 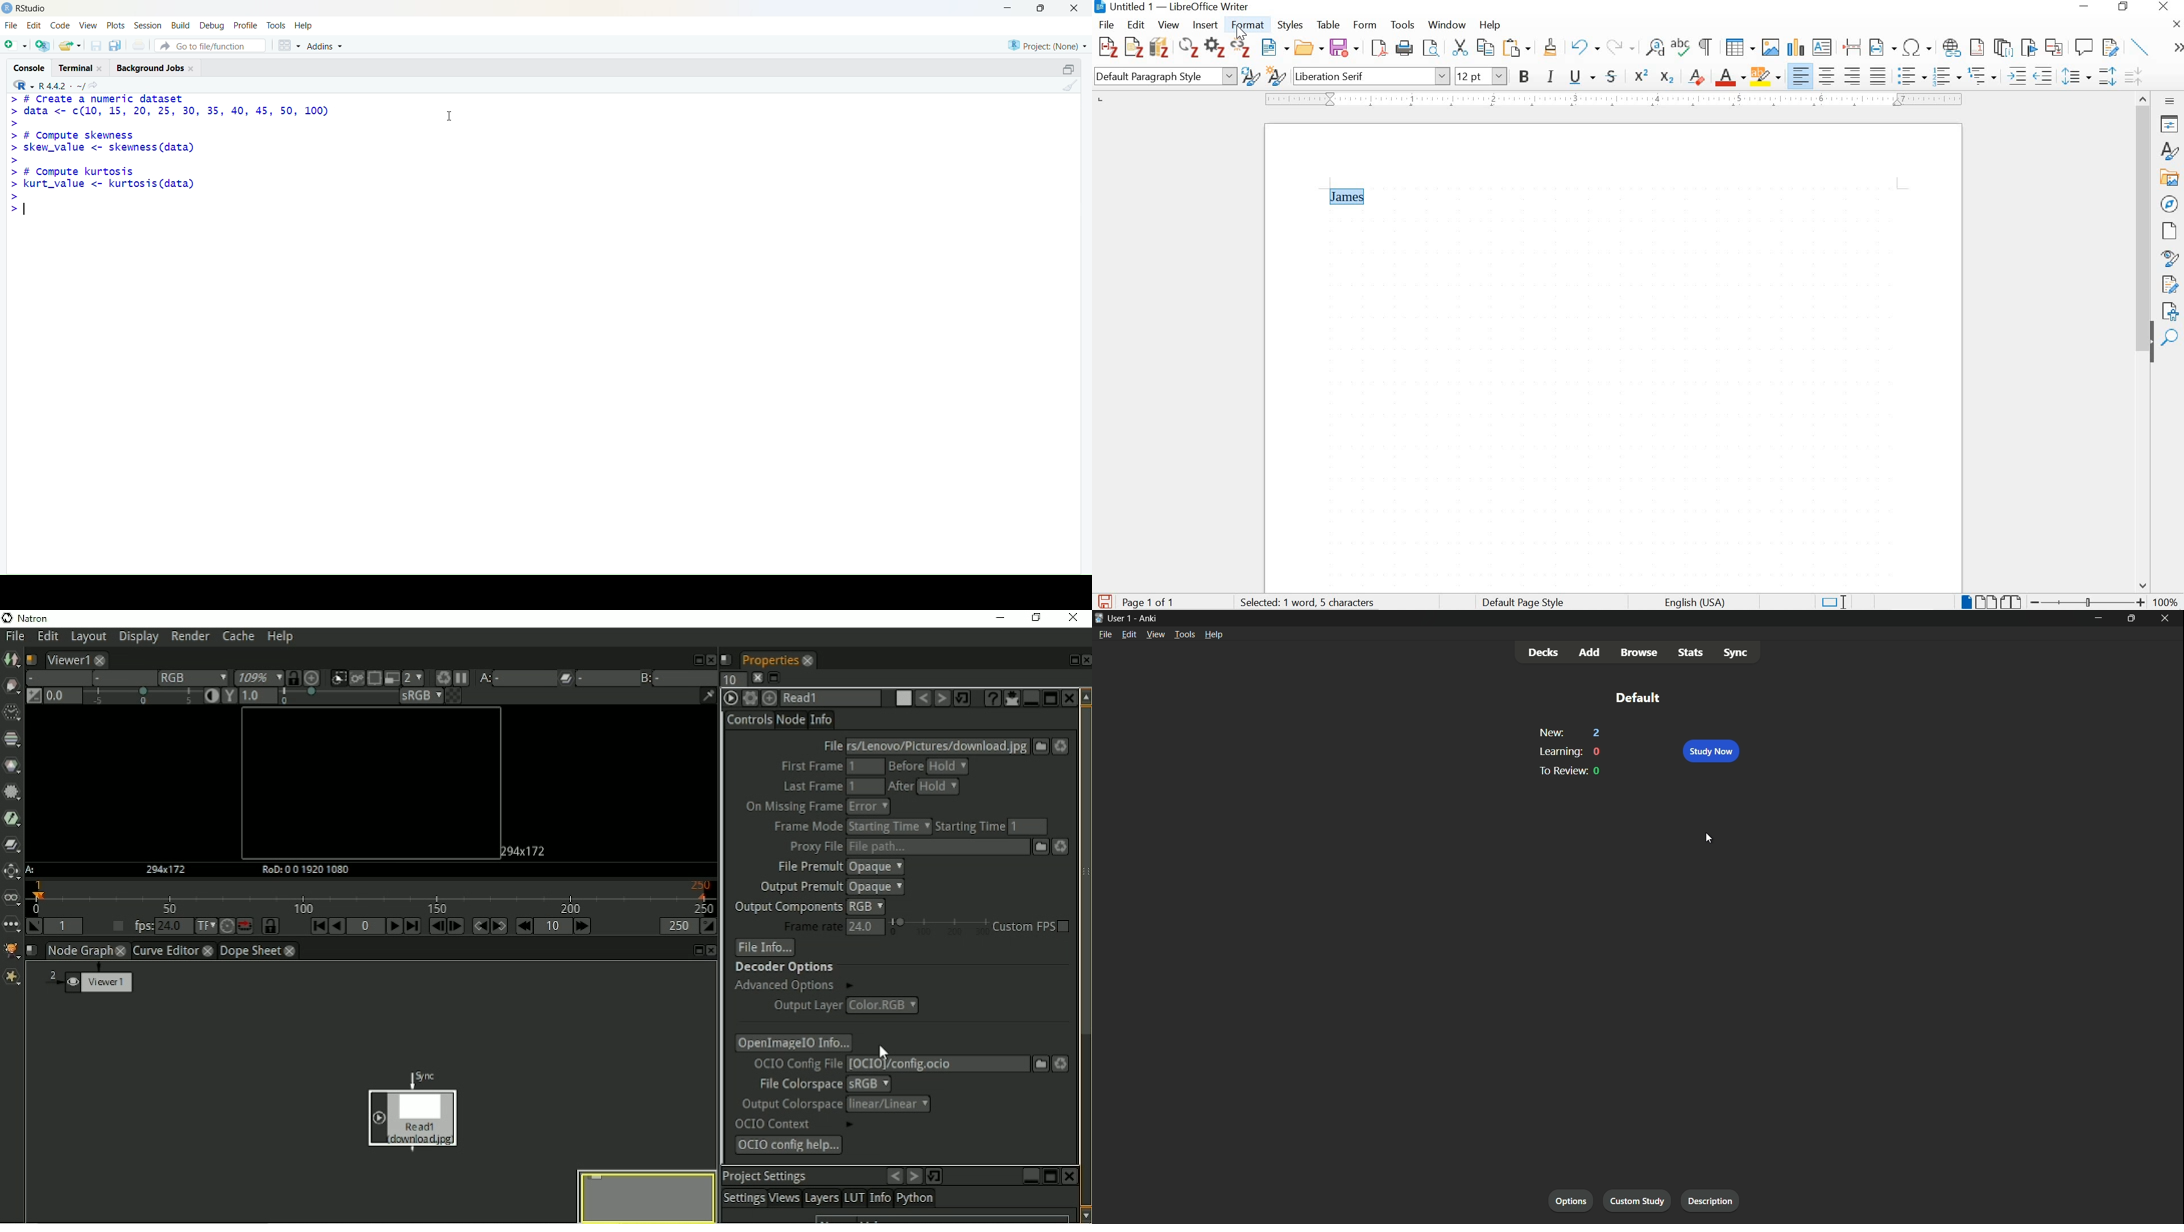 I want to click on insert image, so click(x=1770, y=47).